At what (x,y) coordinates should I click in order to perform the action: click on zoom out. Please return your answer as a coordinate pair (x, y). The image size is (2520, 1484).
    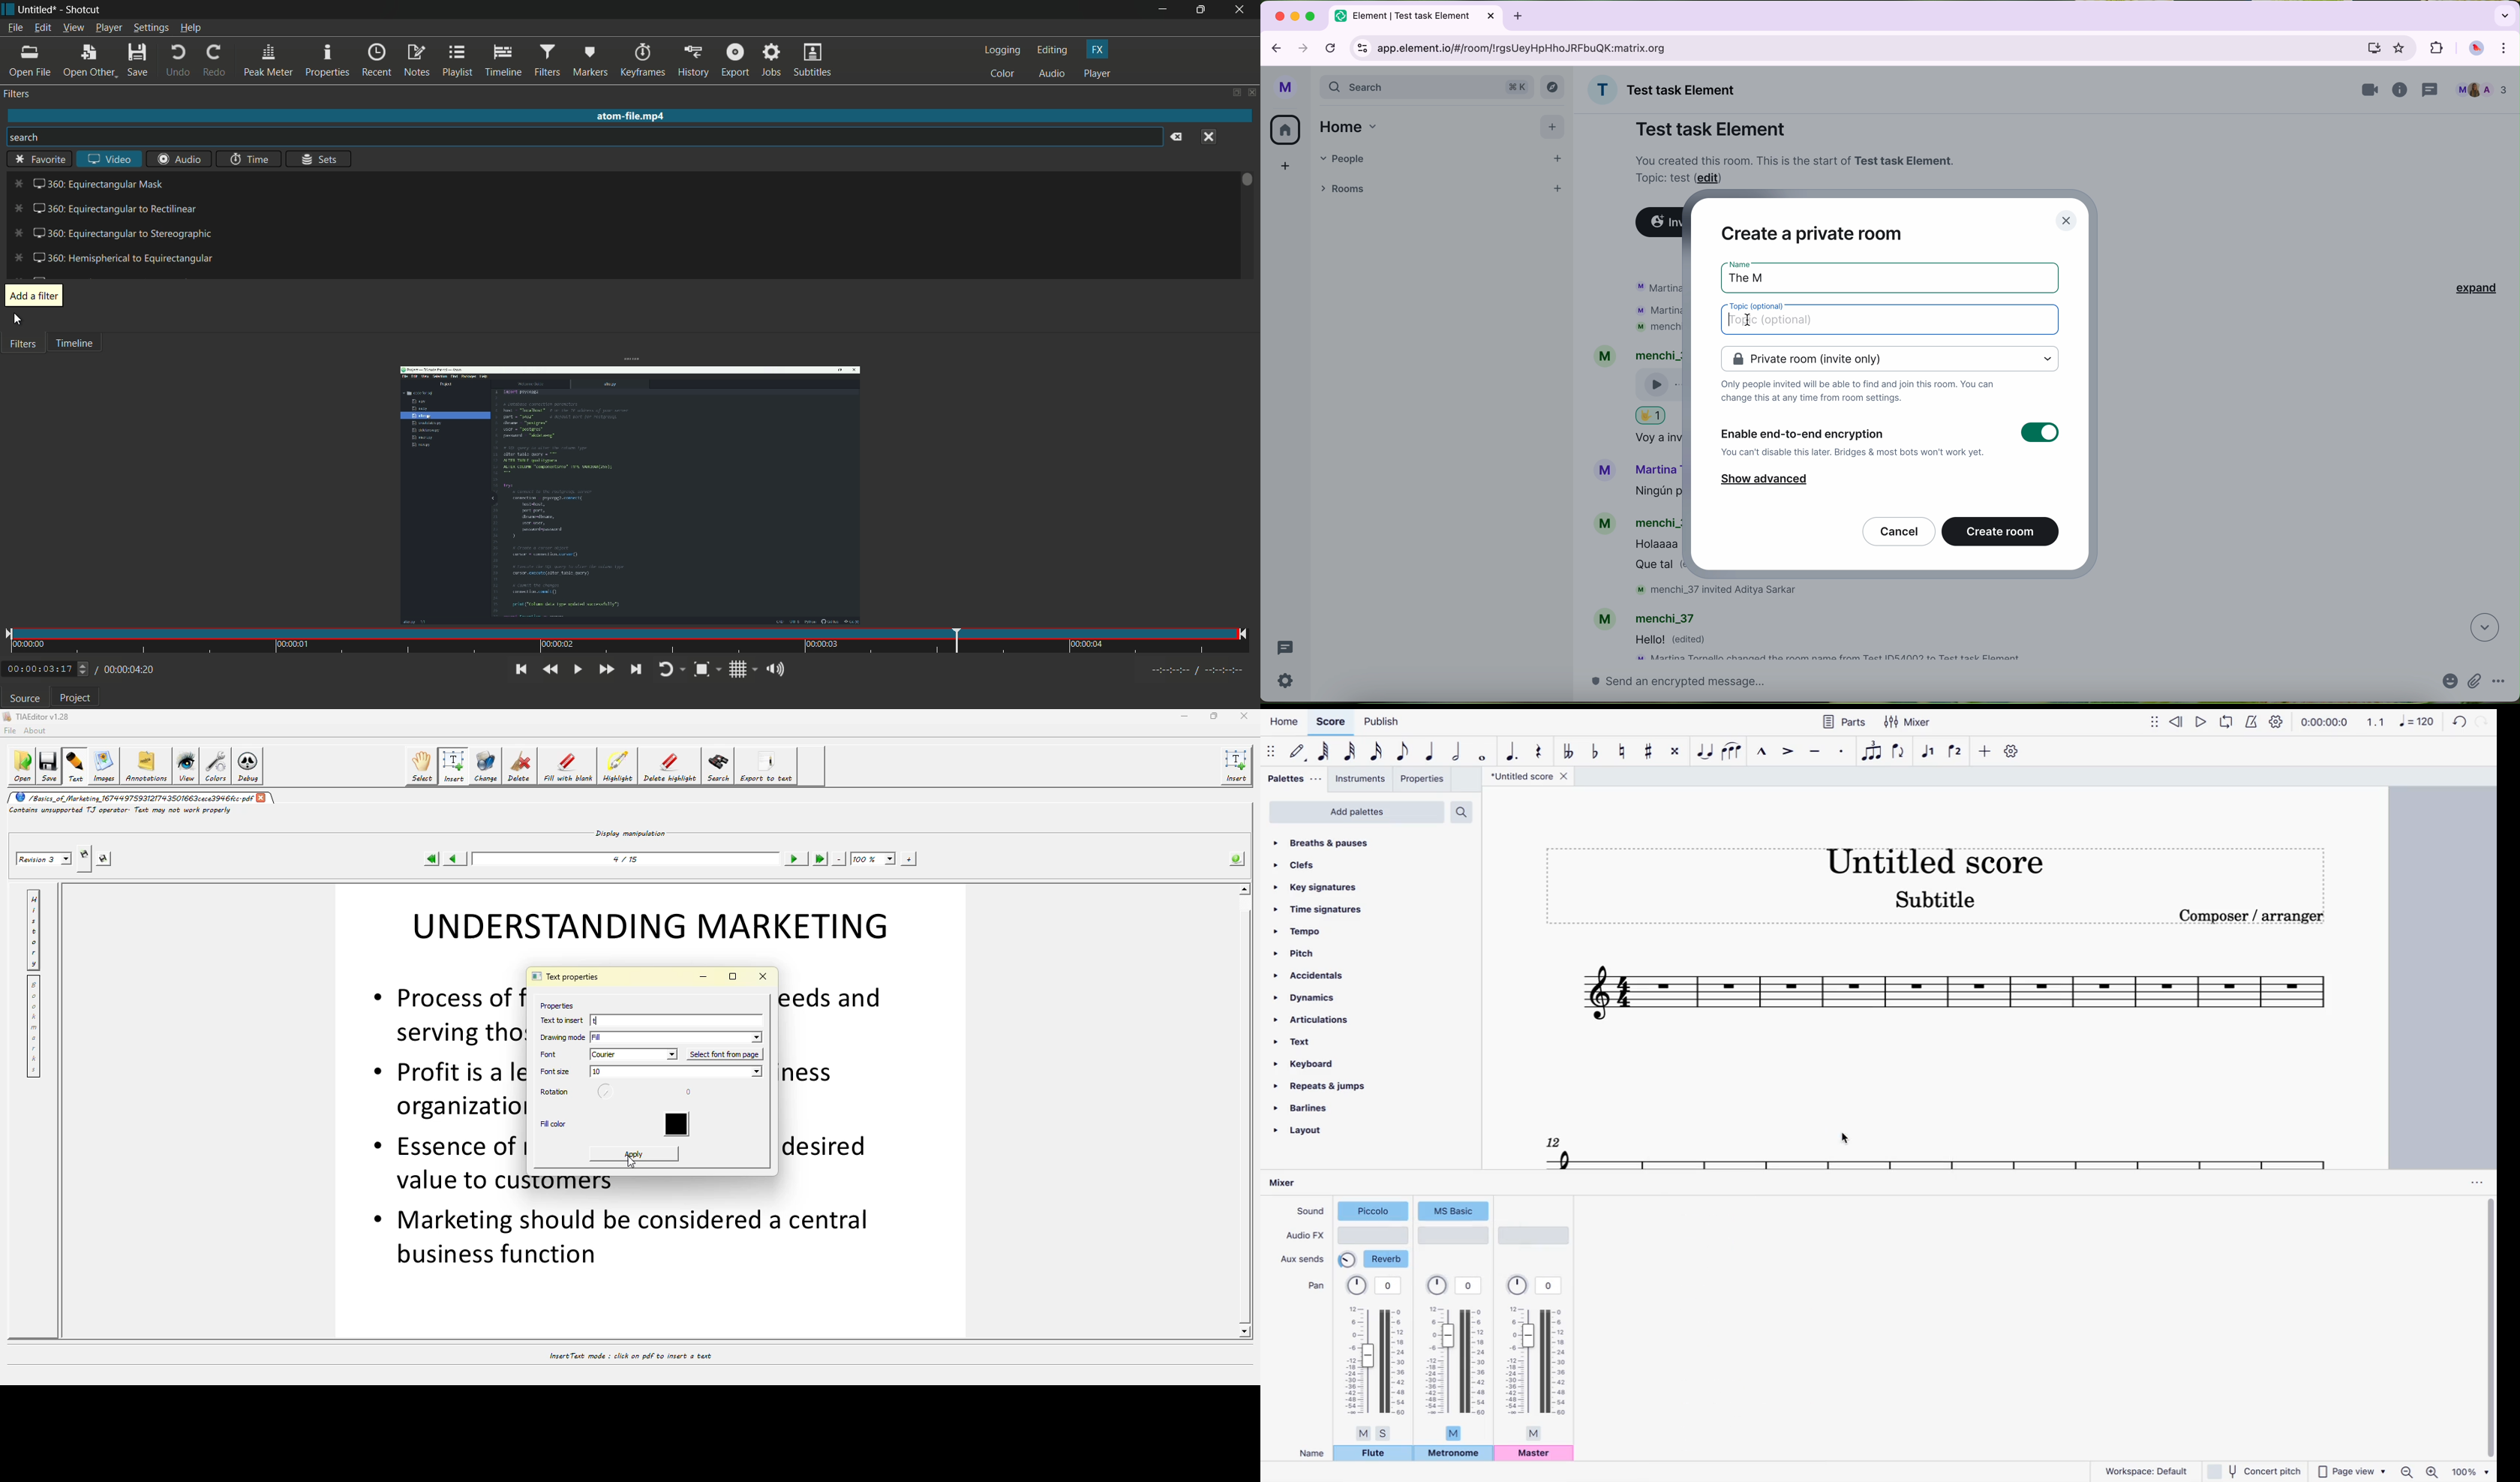
    Looking at the image, I should click on (2409, 1471).